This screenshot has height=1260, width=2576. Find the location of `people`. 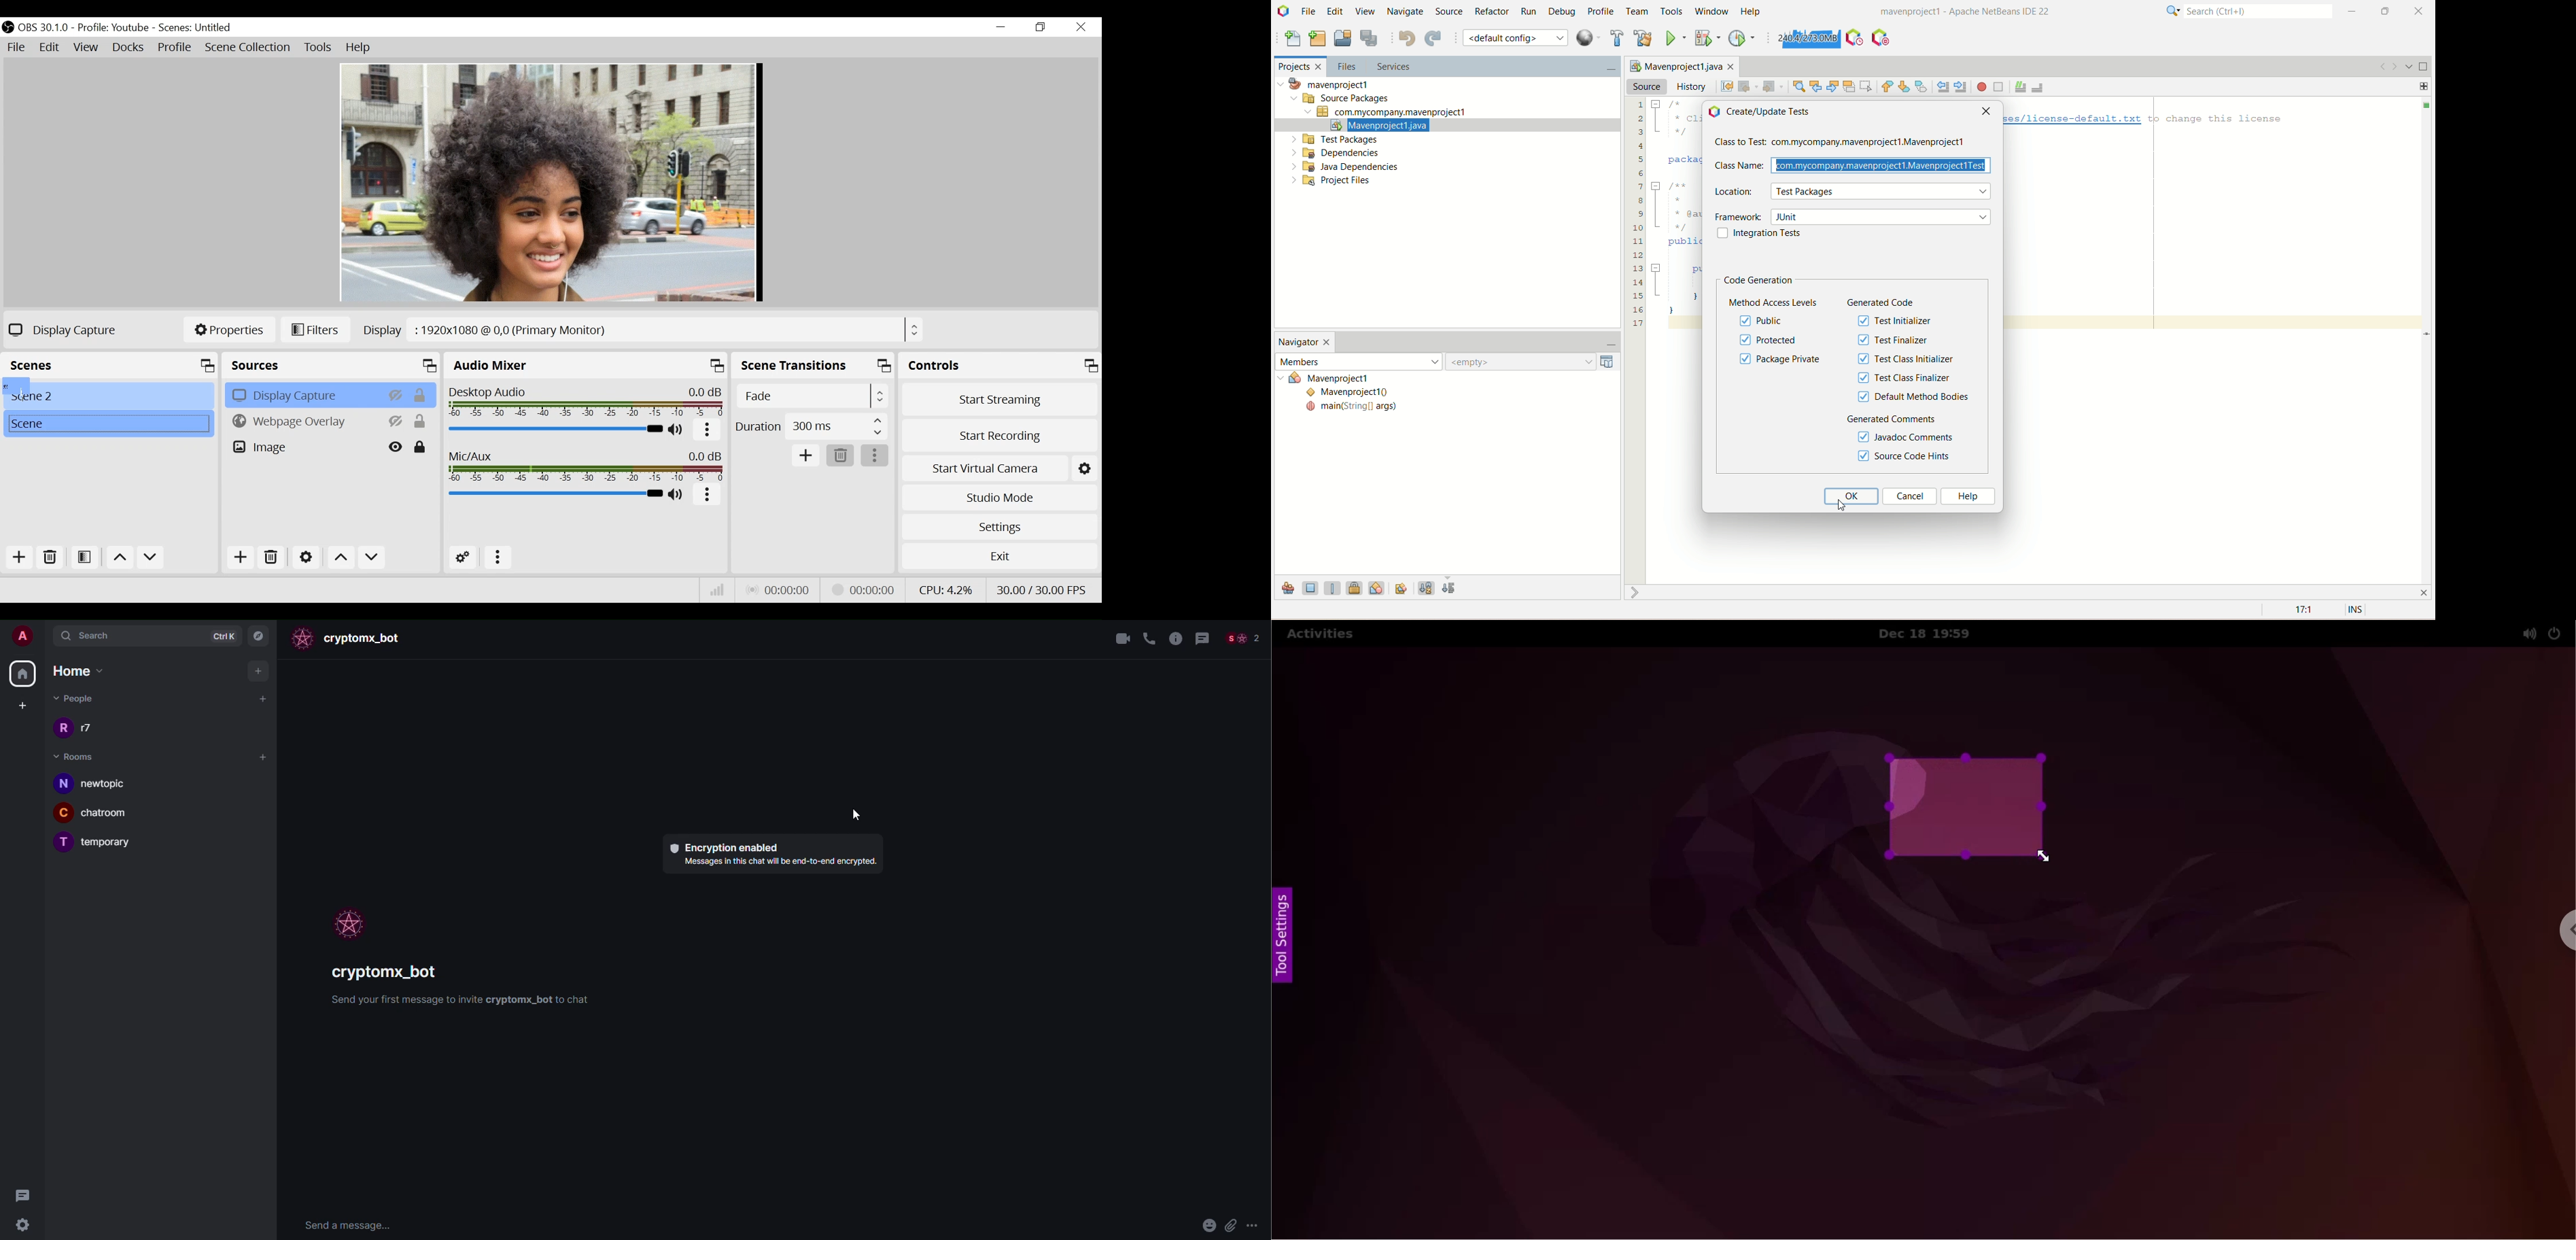

people is located at coordinates (1244, 639).